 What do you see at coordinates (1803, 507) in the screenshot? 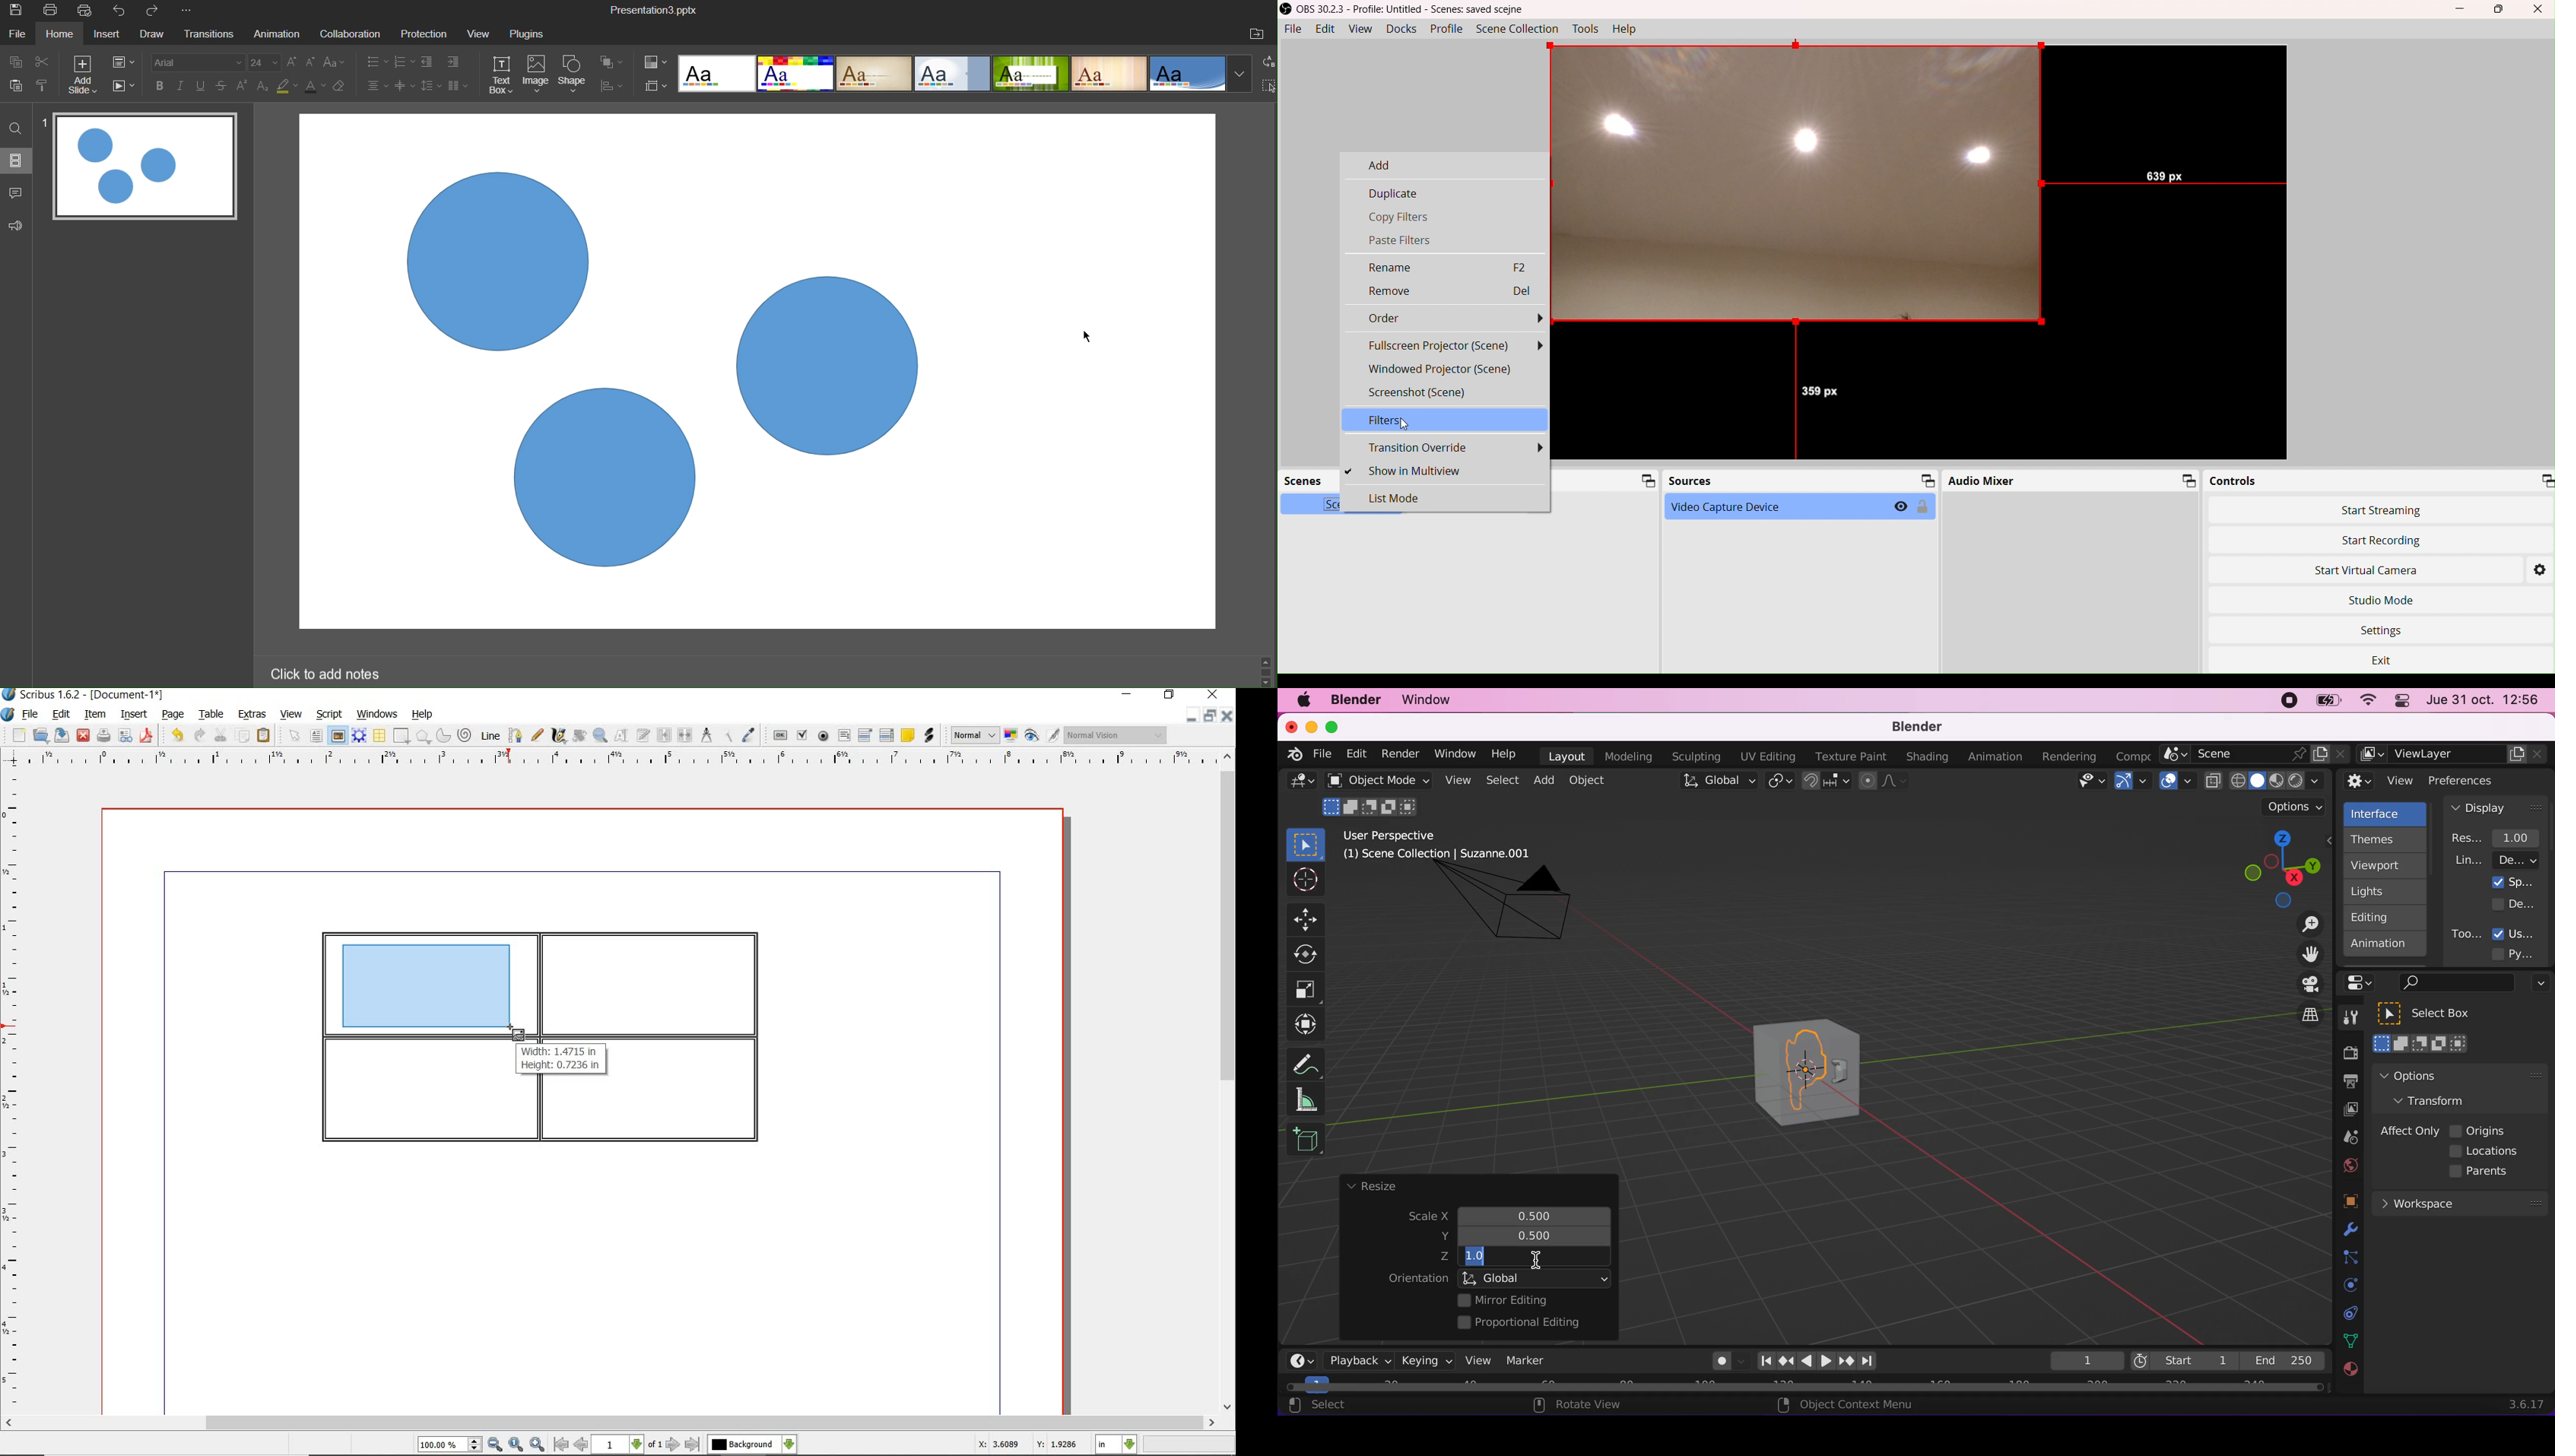
I see `Video Capture Device` at bounding box center [1803, 507].